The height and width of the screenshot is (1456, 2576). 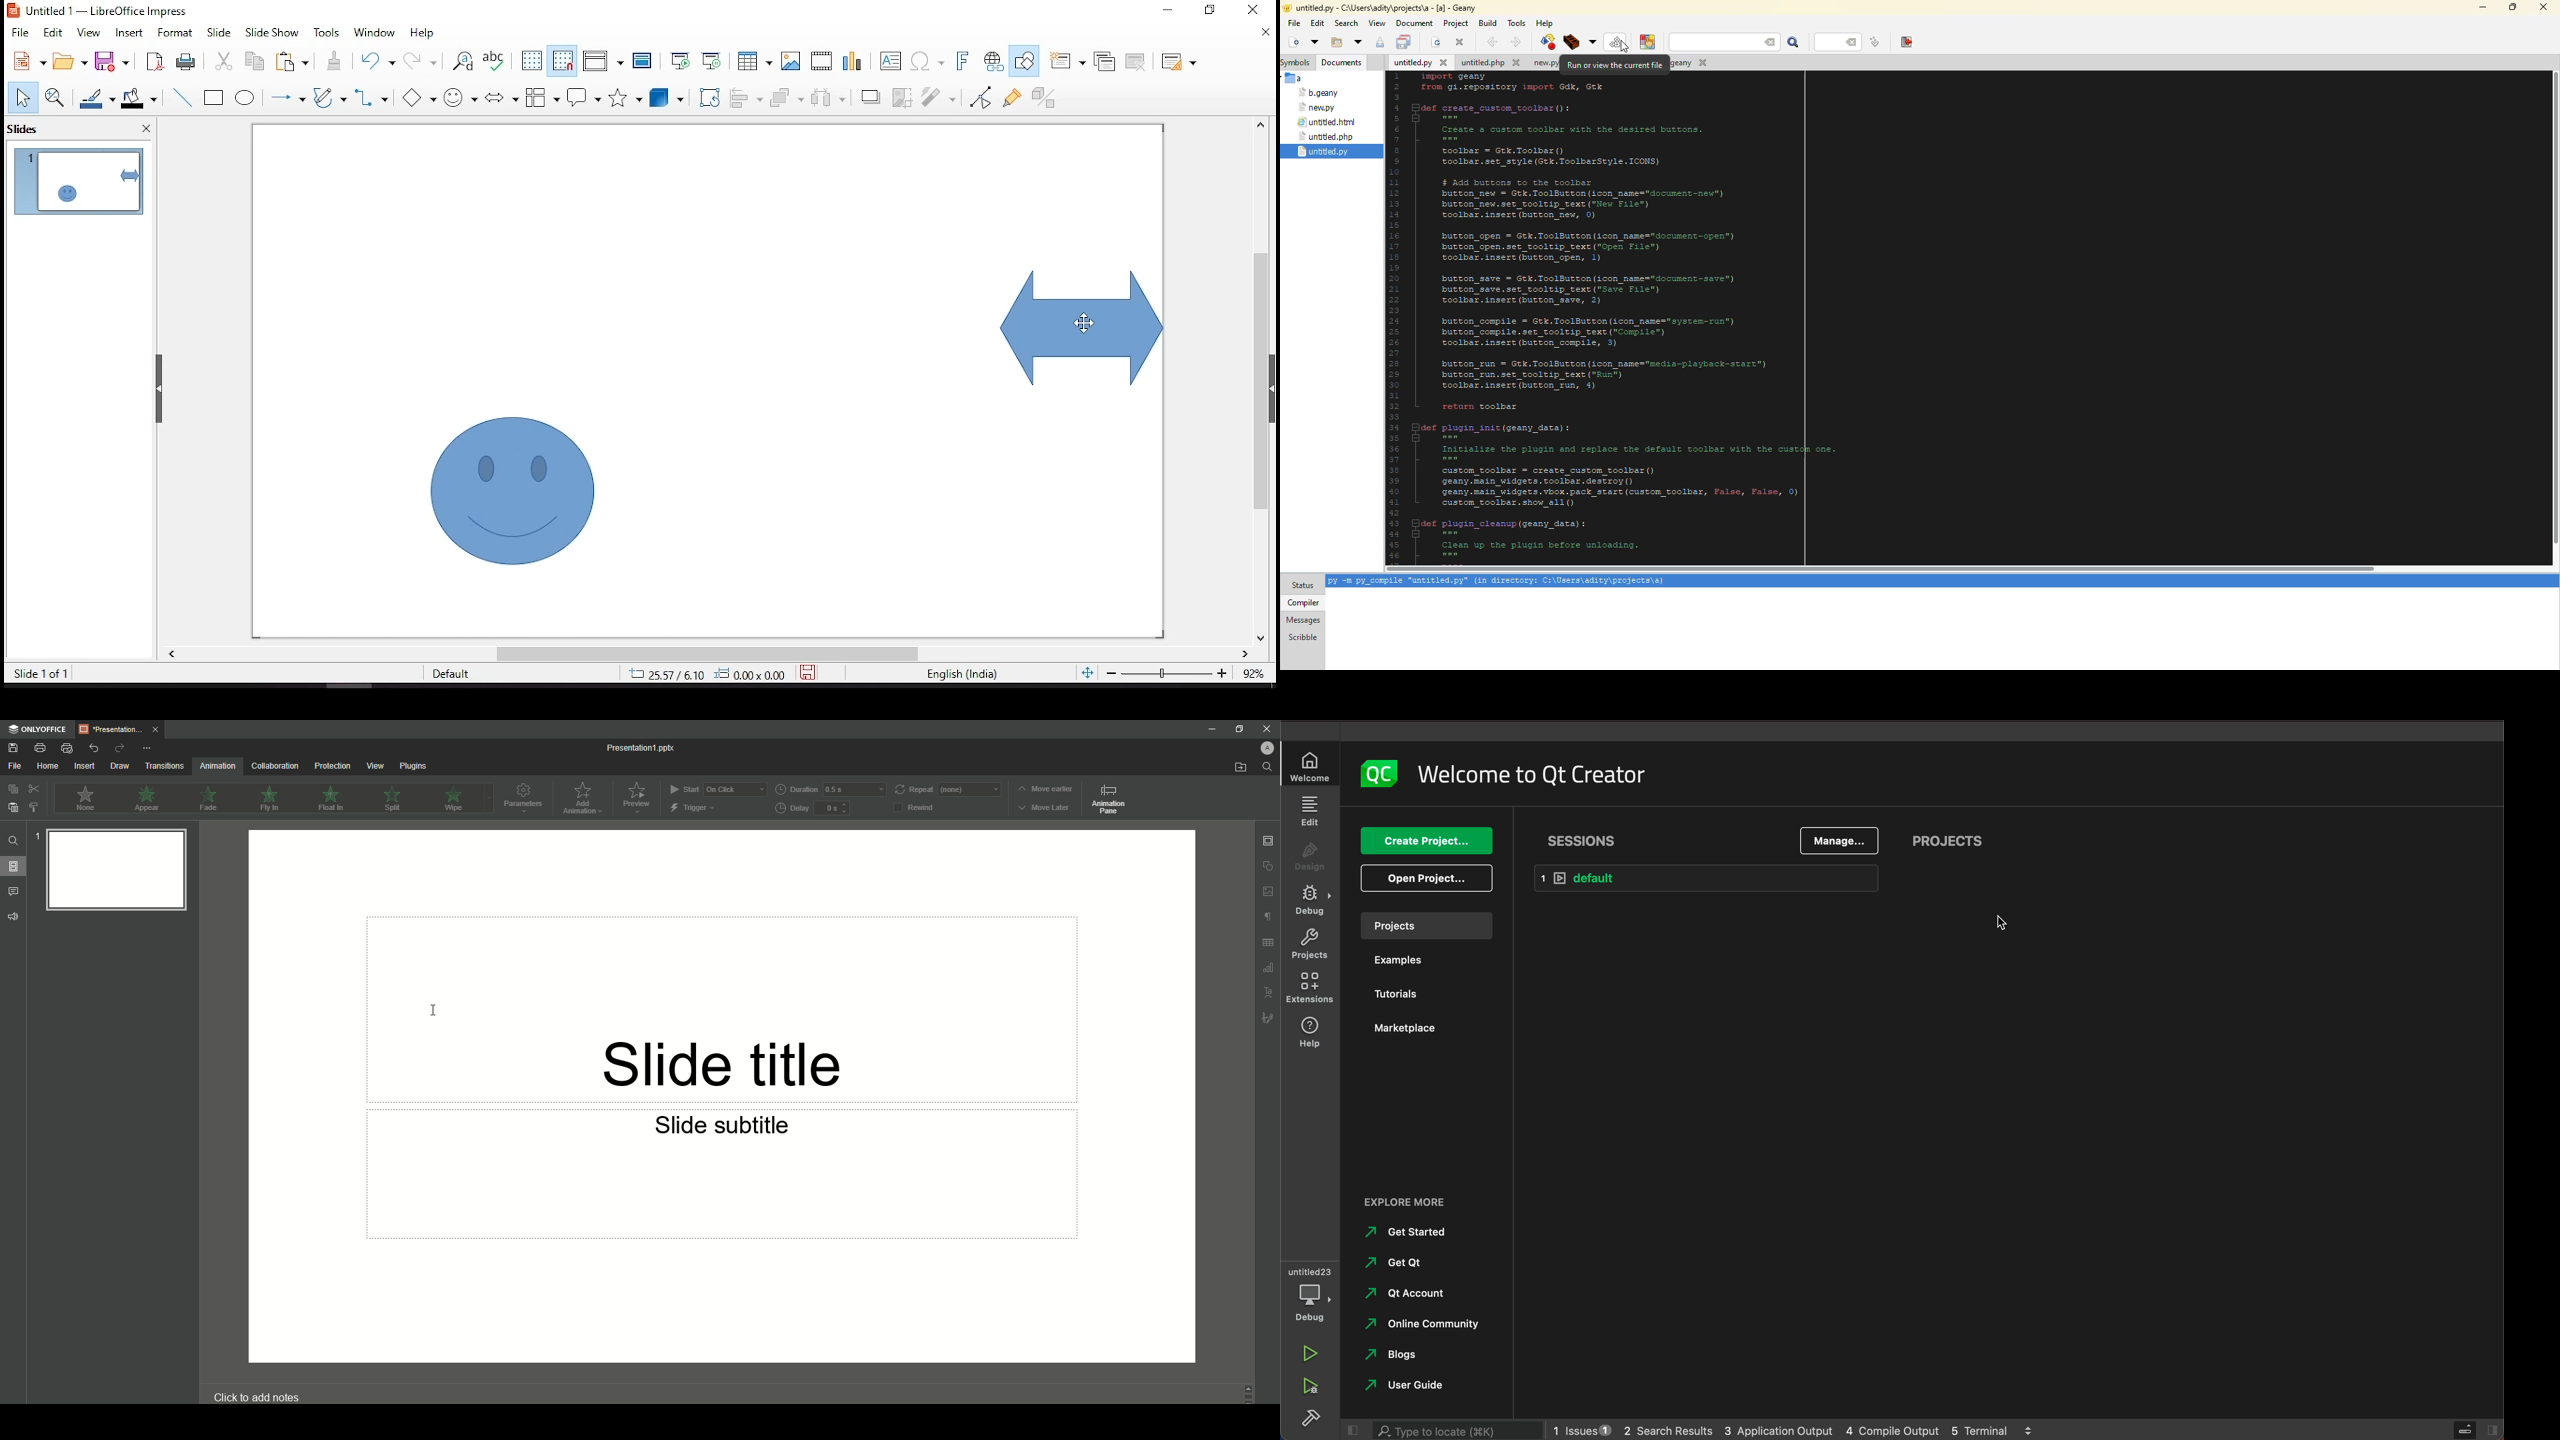 I want to click on search, so click(x=1346, y=23).